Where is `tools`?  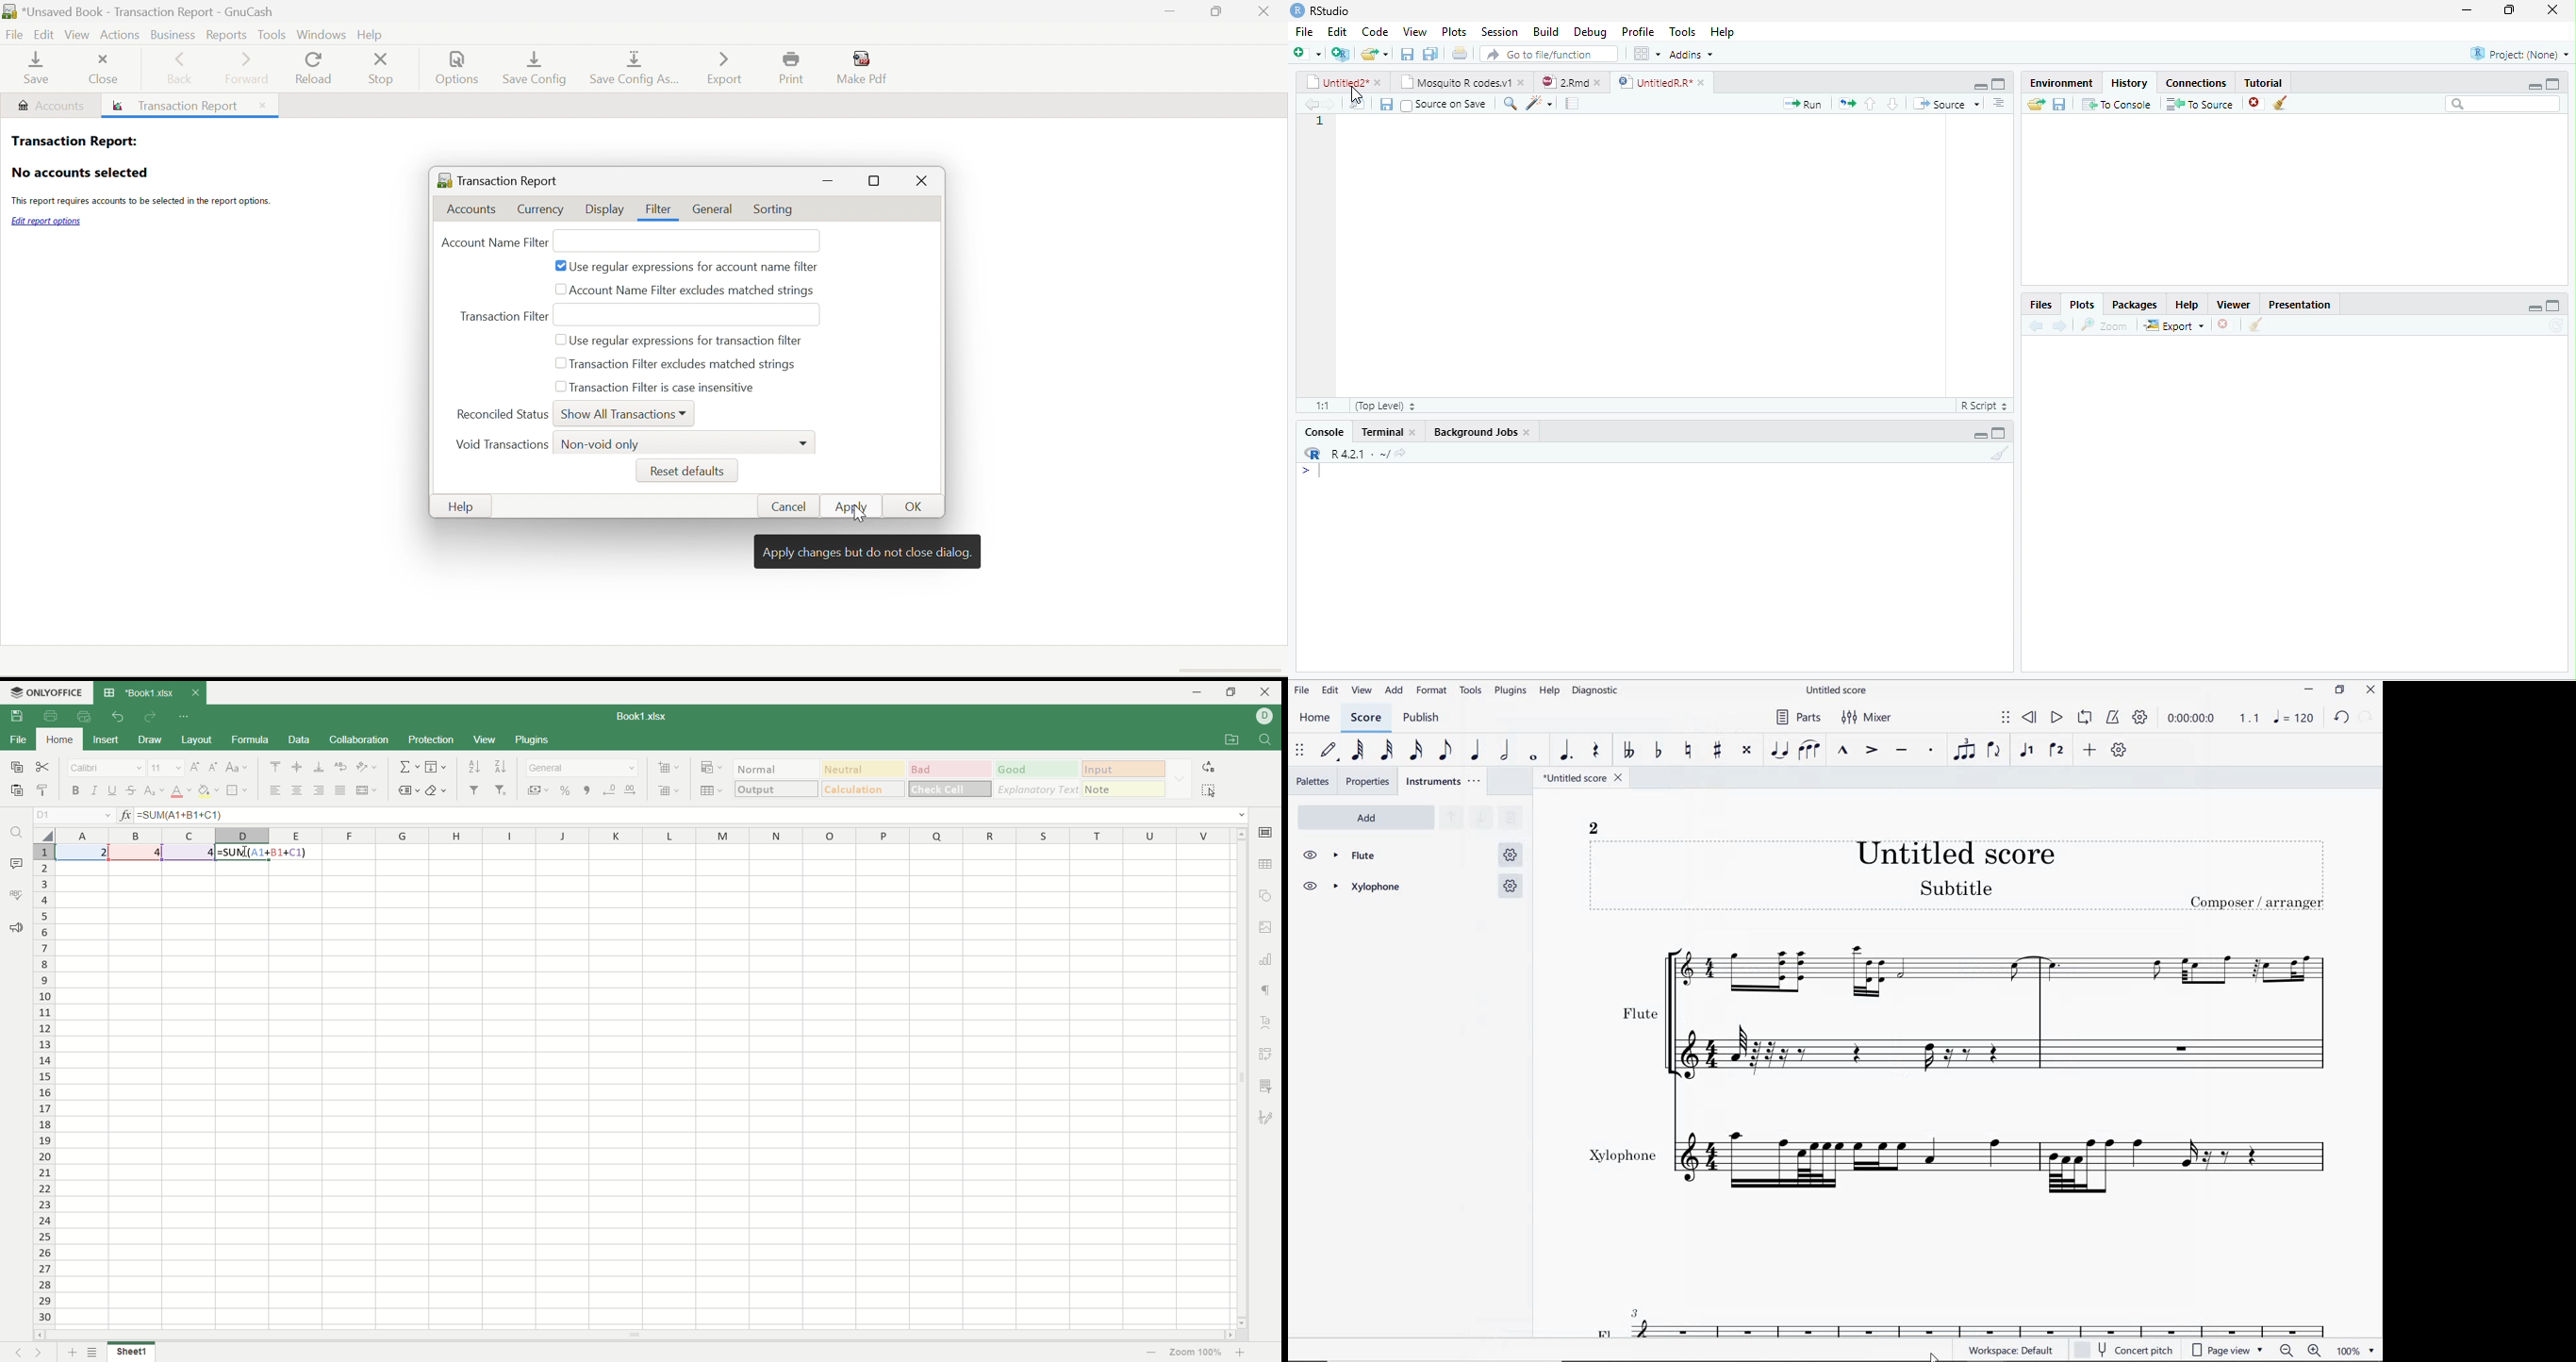
tools is located at coordinates (1682, 29).